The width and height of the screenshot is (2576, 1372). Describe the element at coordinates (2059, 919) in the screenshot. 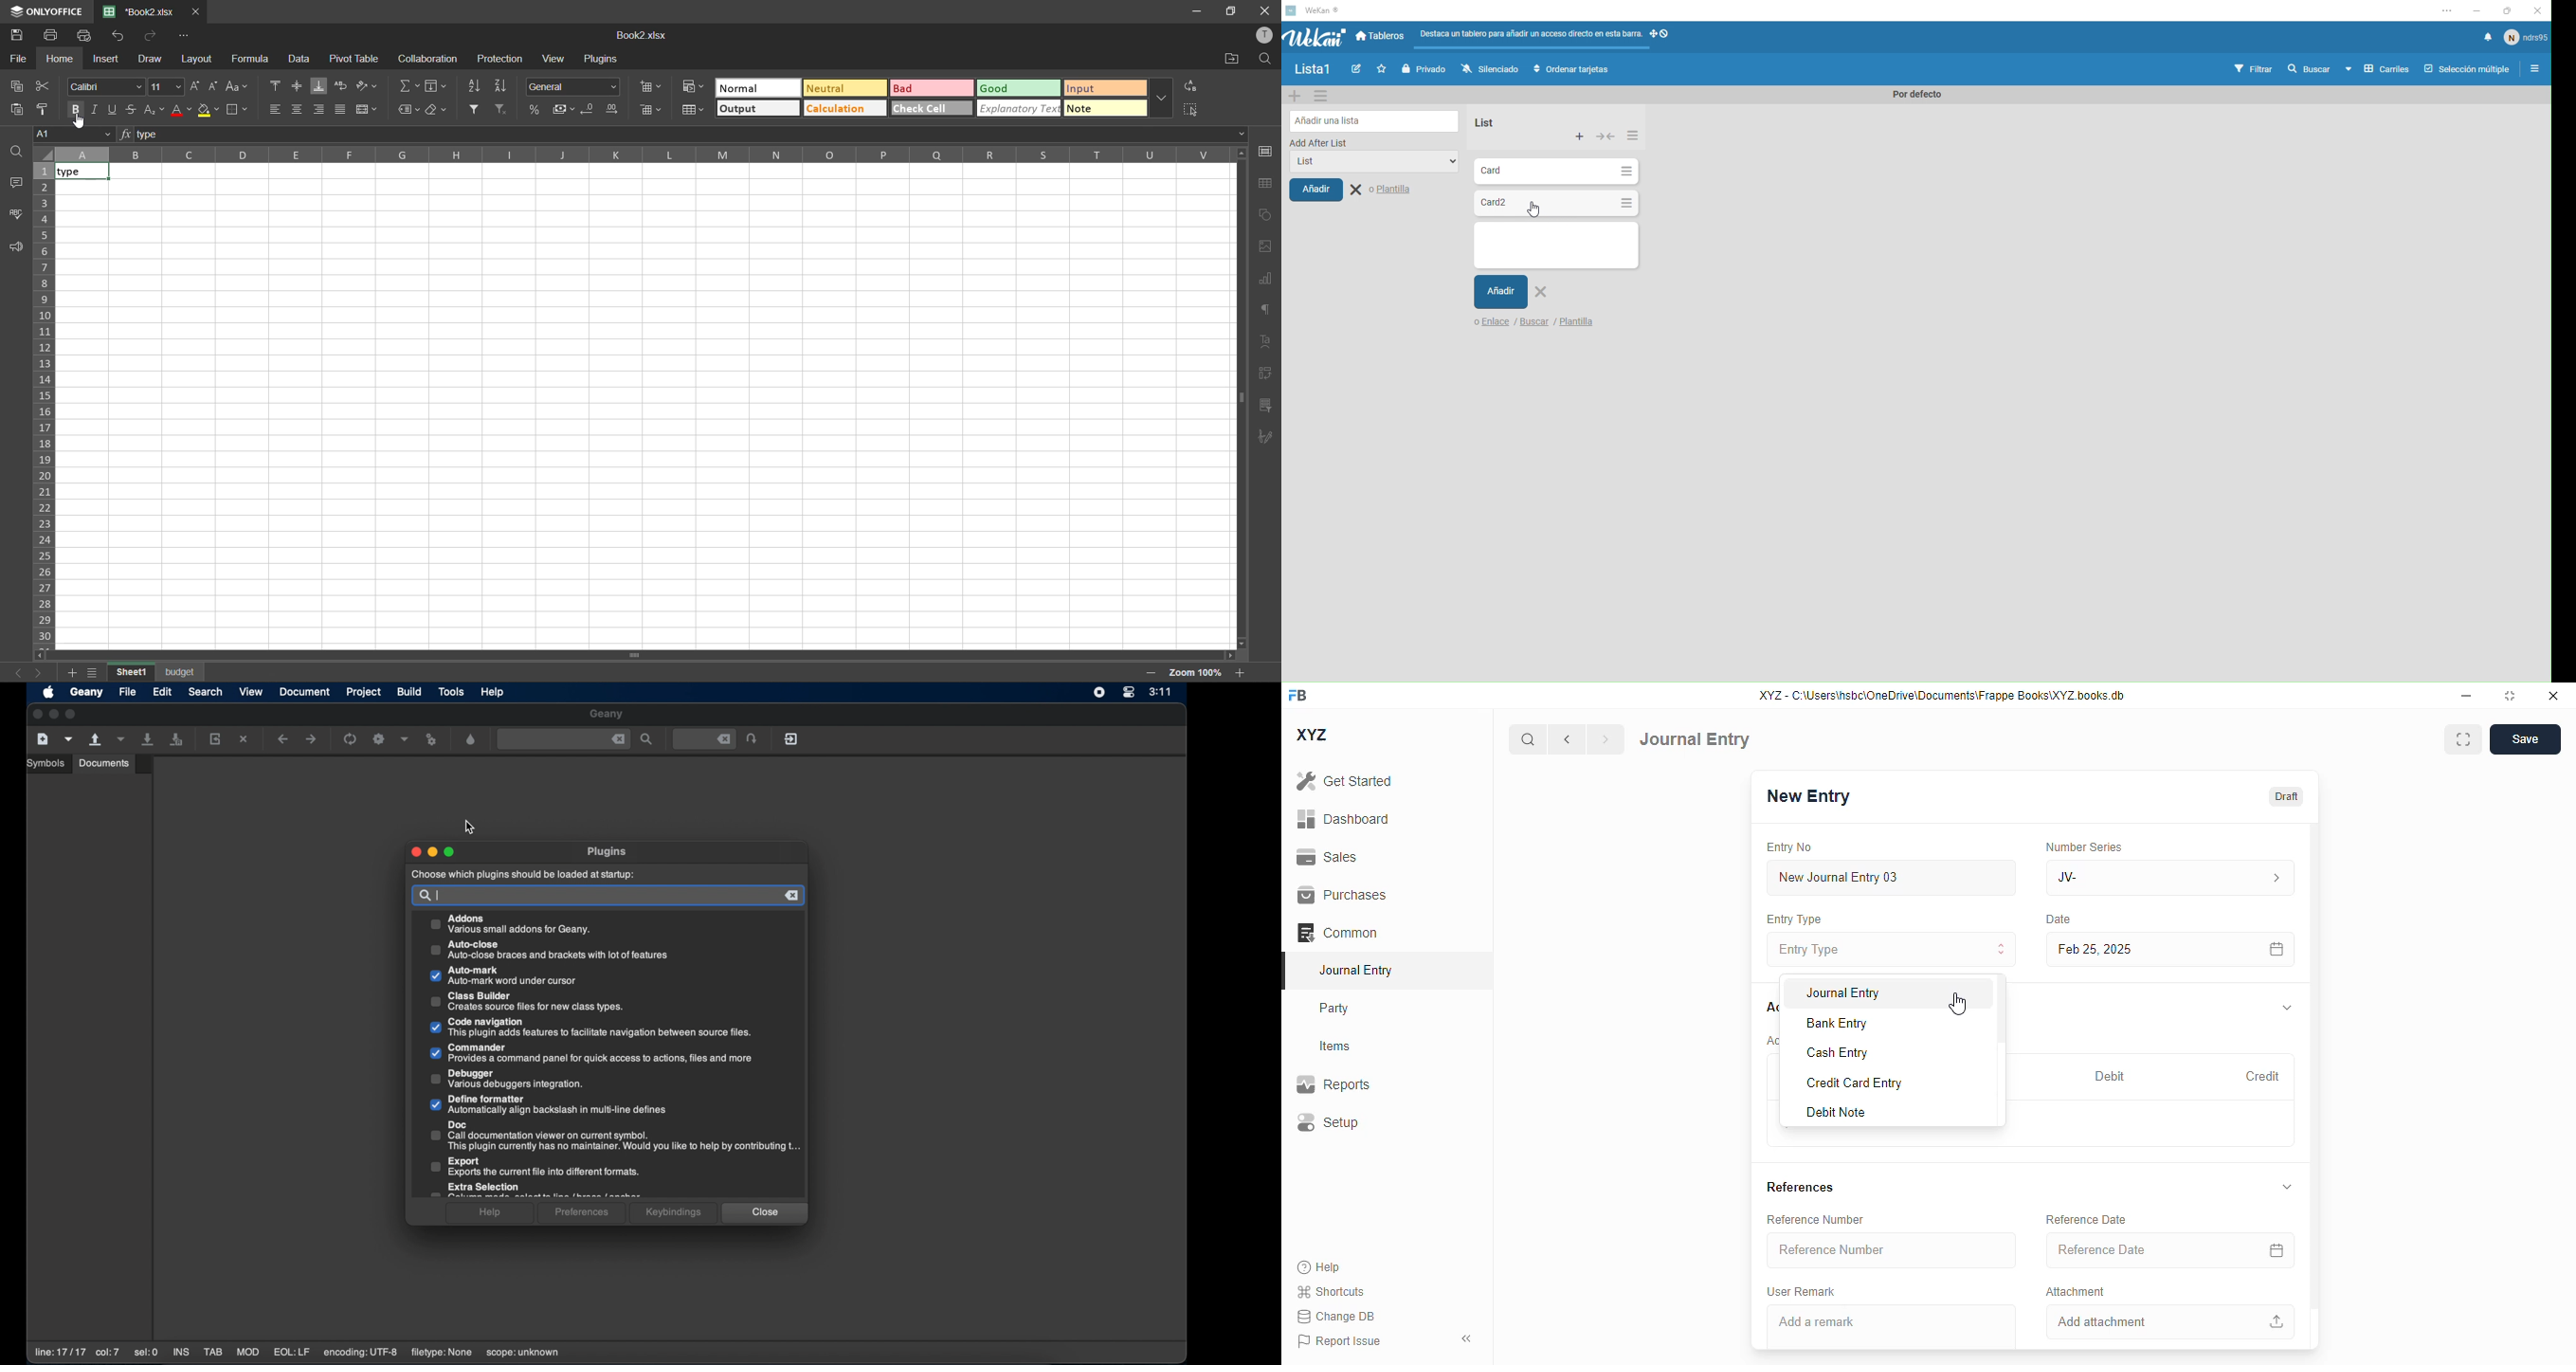

I see `date` at that location.